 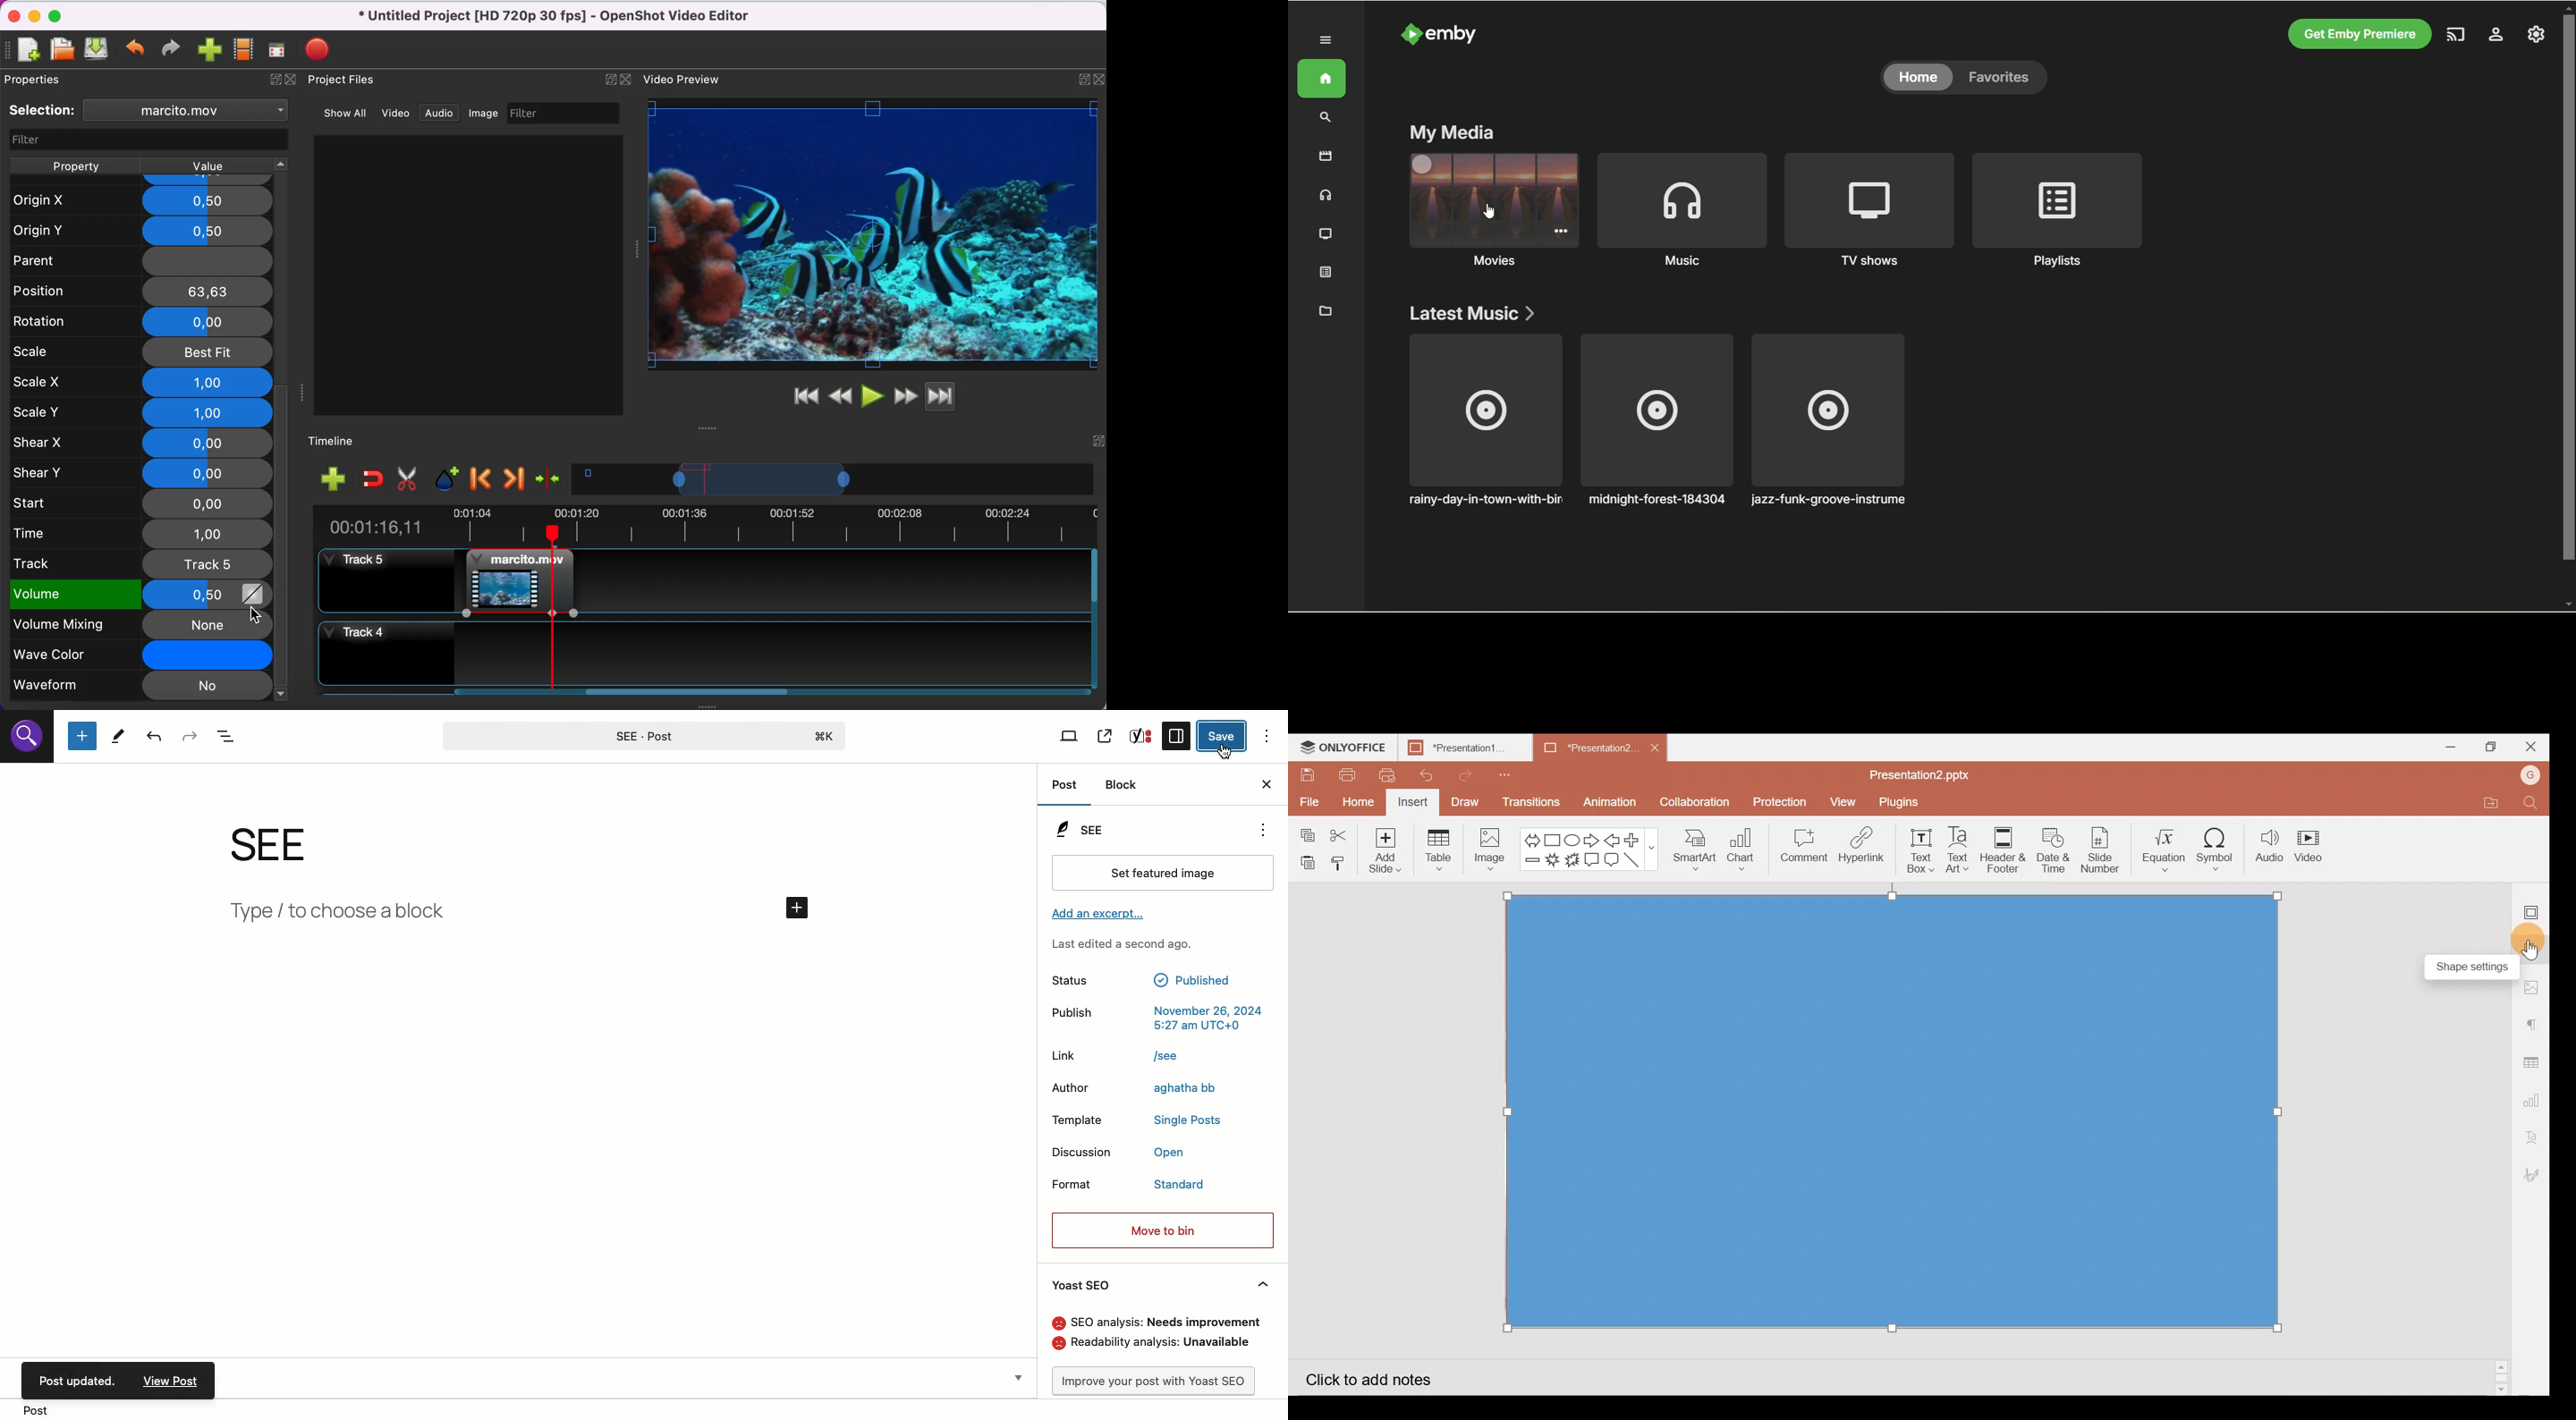 I want to click on origin x, so click(x=138, y=197).